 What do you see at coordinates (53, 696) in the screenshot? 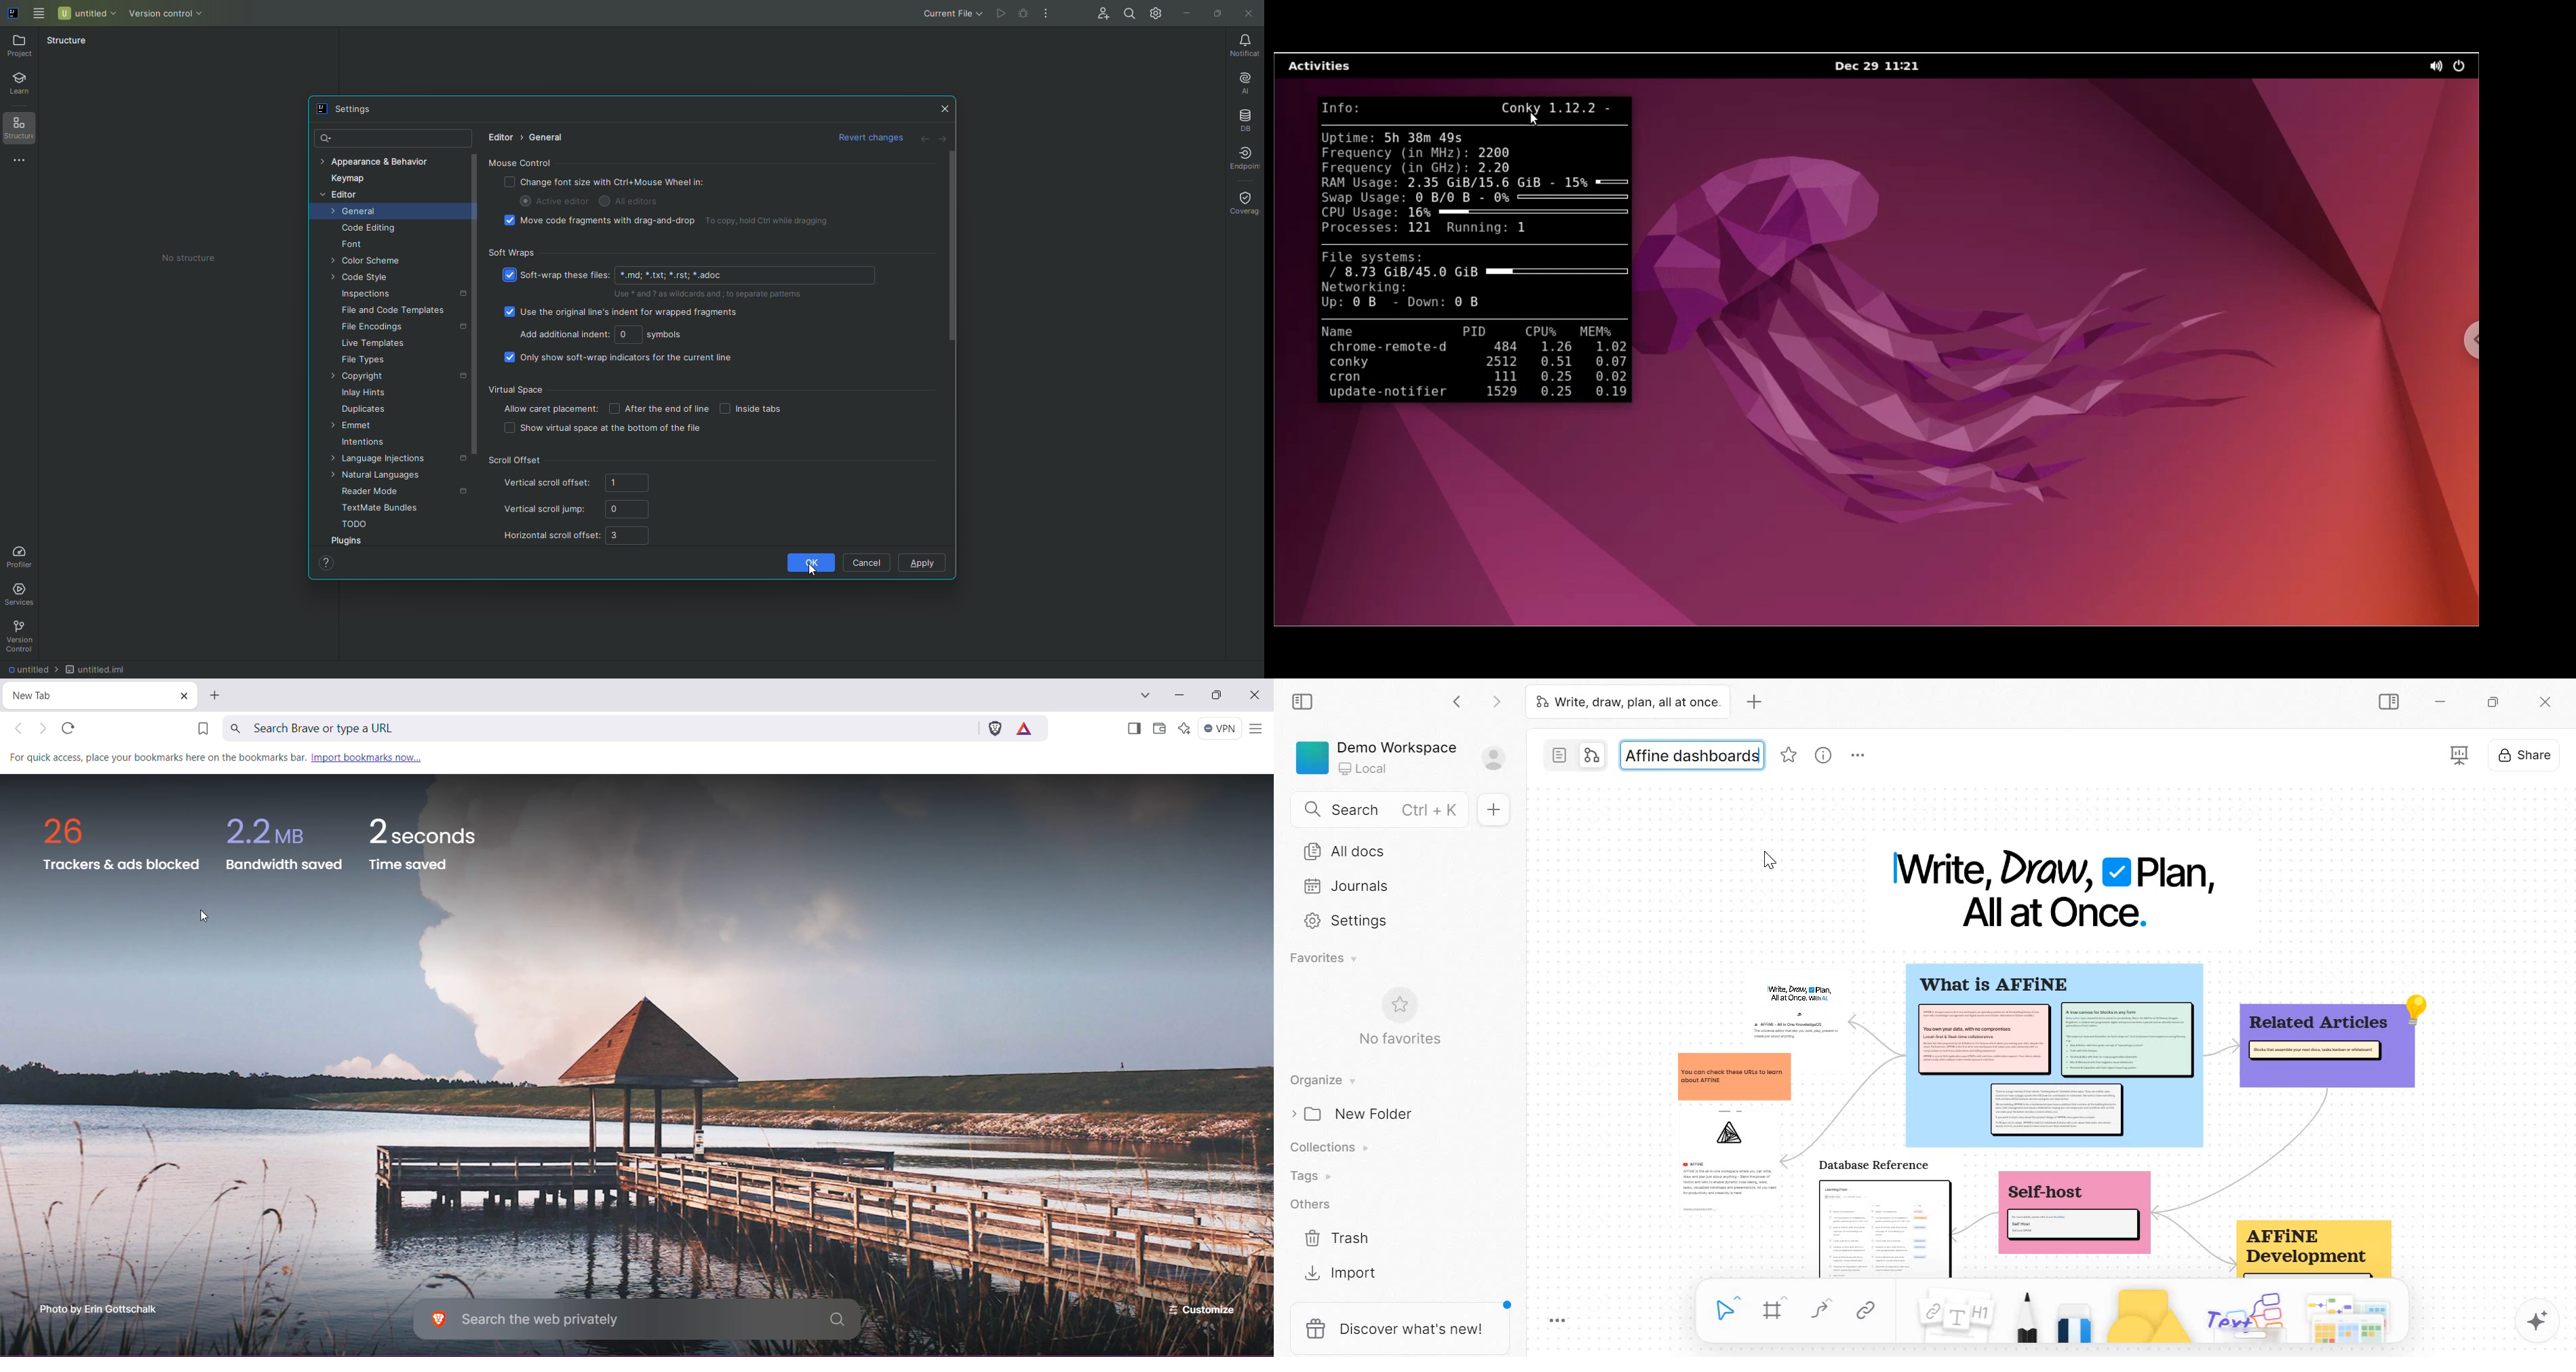
I see `Current Tab` at bounding box center [53, 696].